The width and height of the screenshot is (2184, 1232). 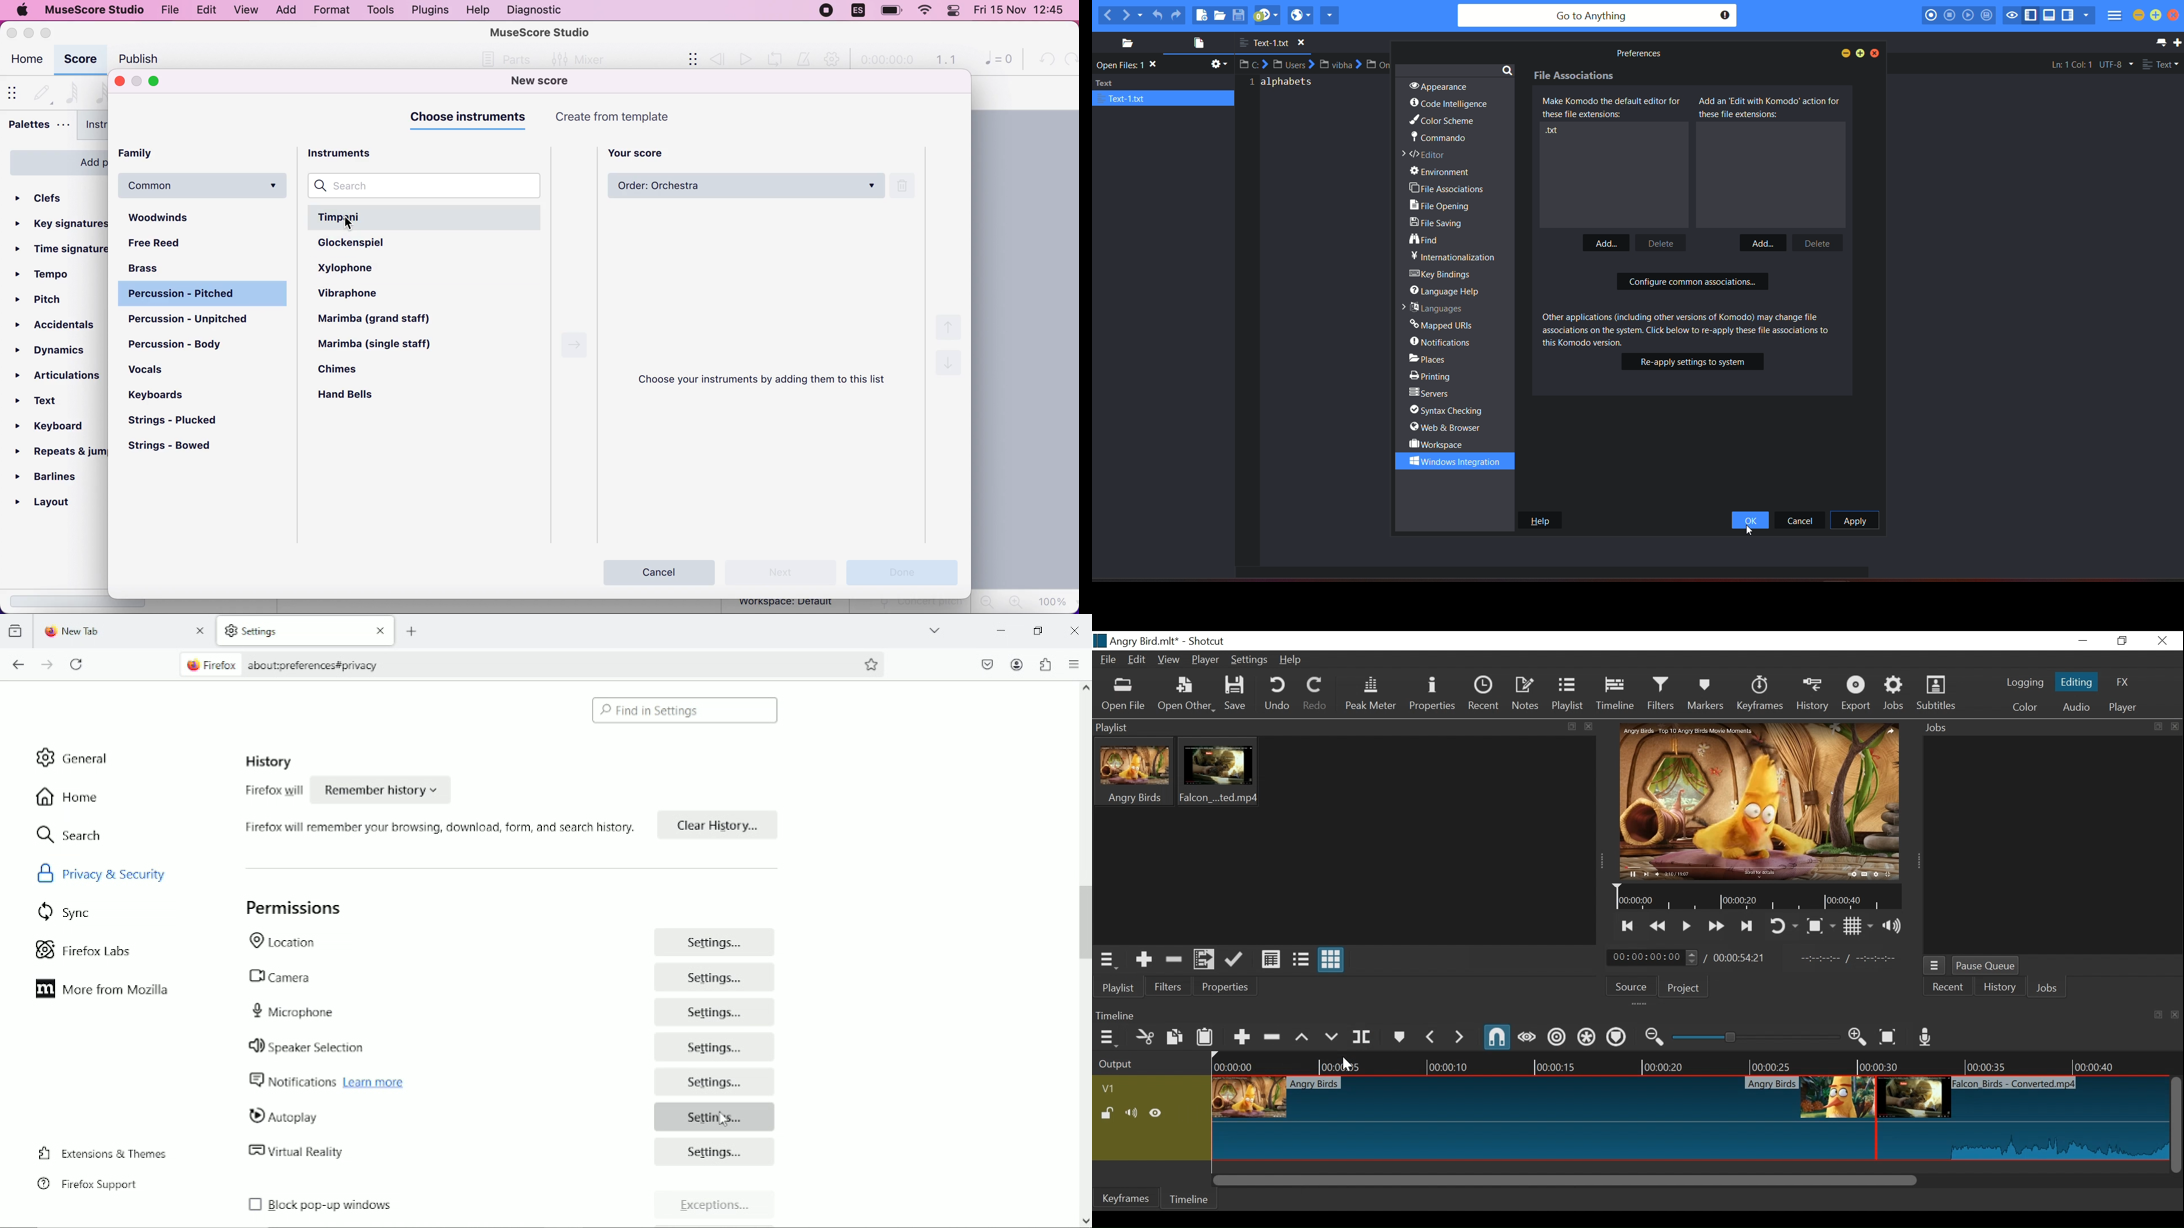 I want to click on autoplay, so click(x=361, y=1117).